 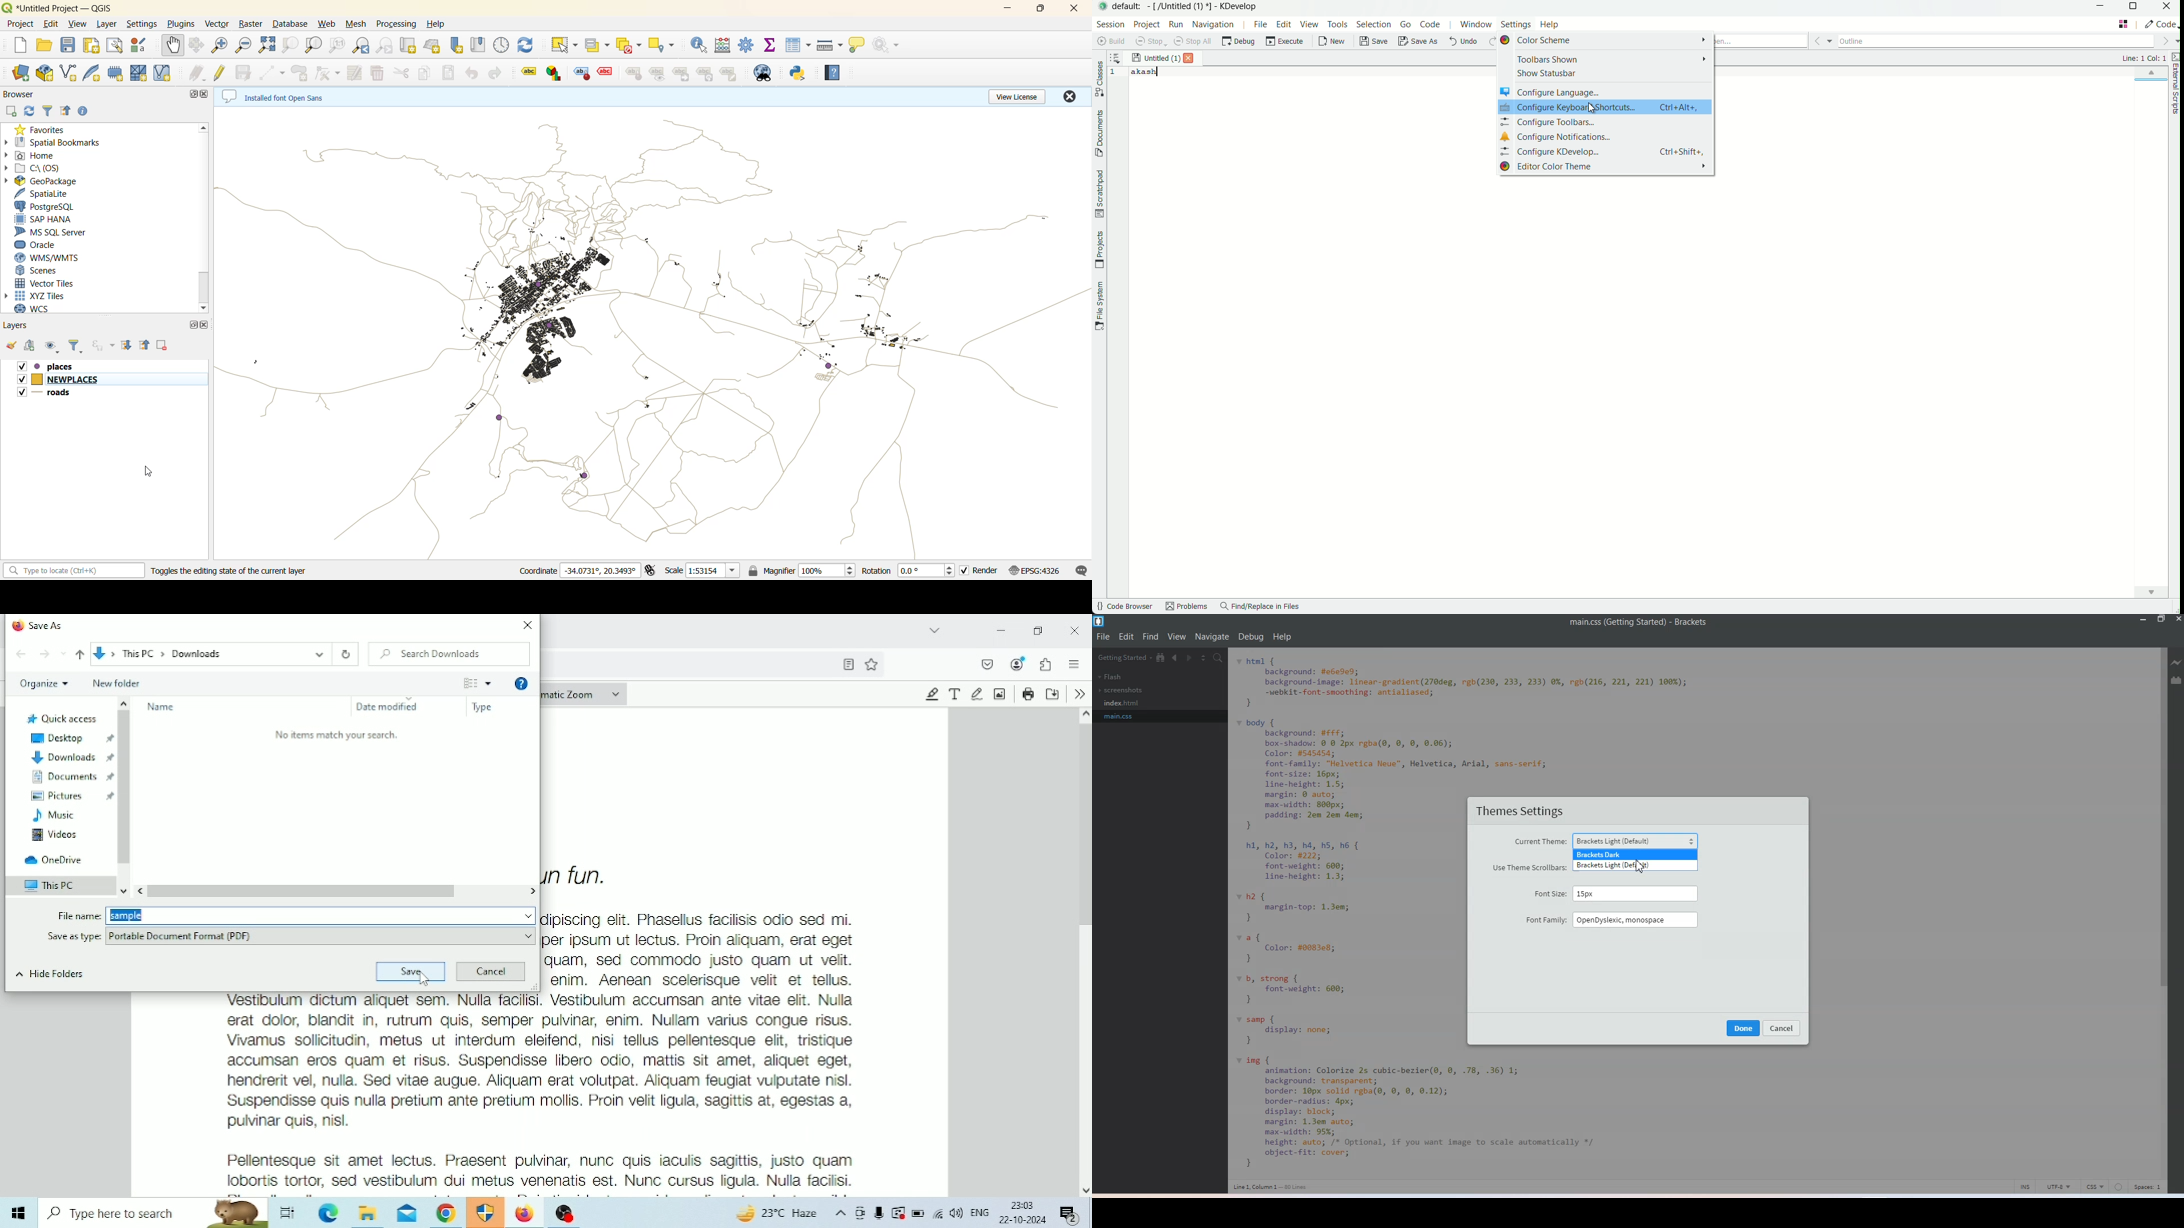 I want to click on Firefox, so click(x=524, y=1213).